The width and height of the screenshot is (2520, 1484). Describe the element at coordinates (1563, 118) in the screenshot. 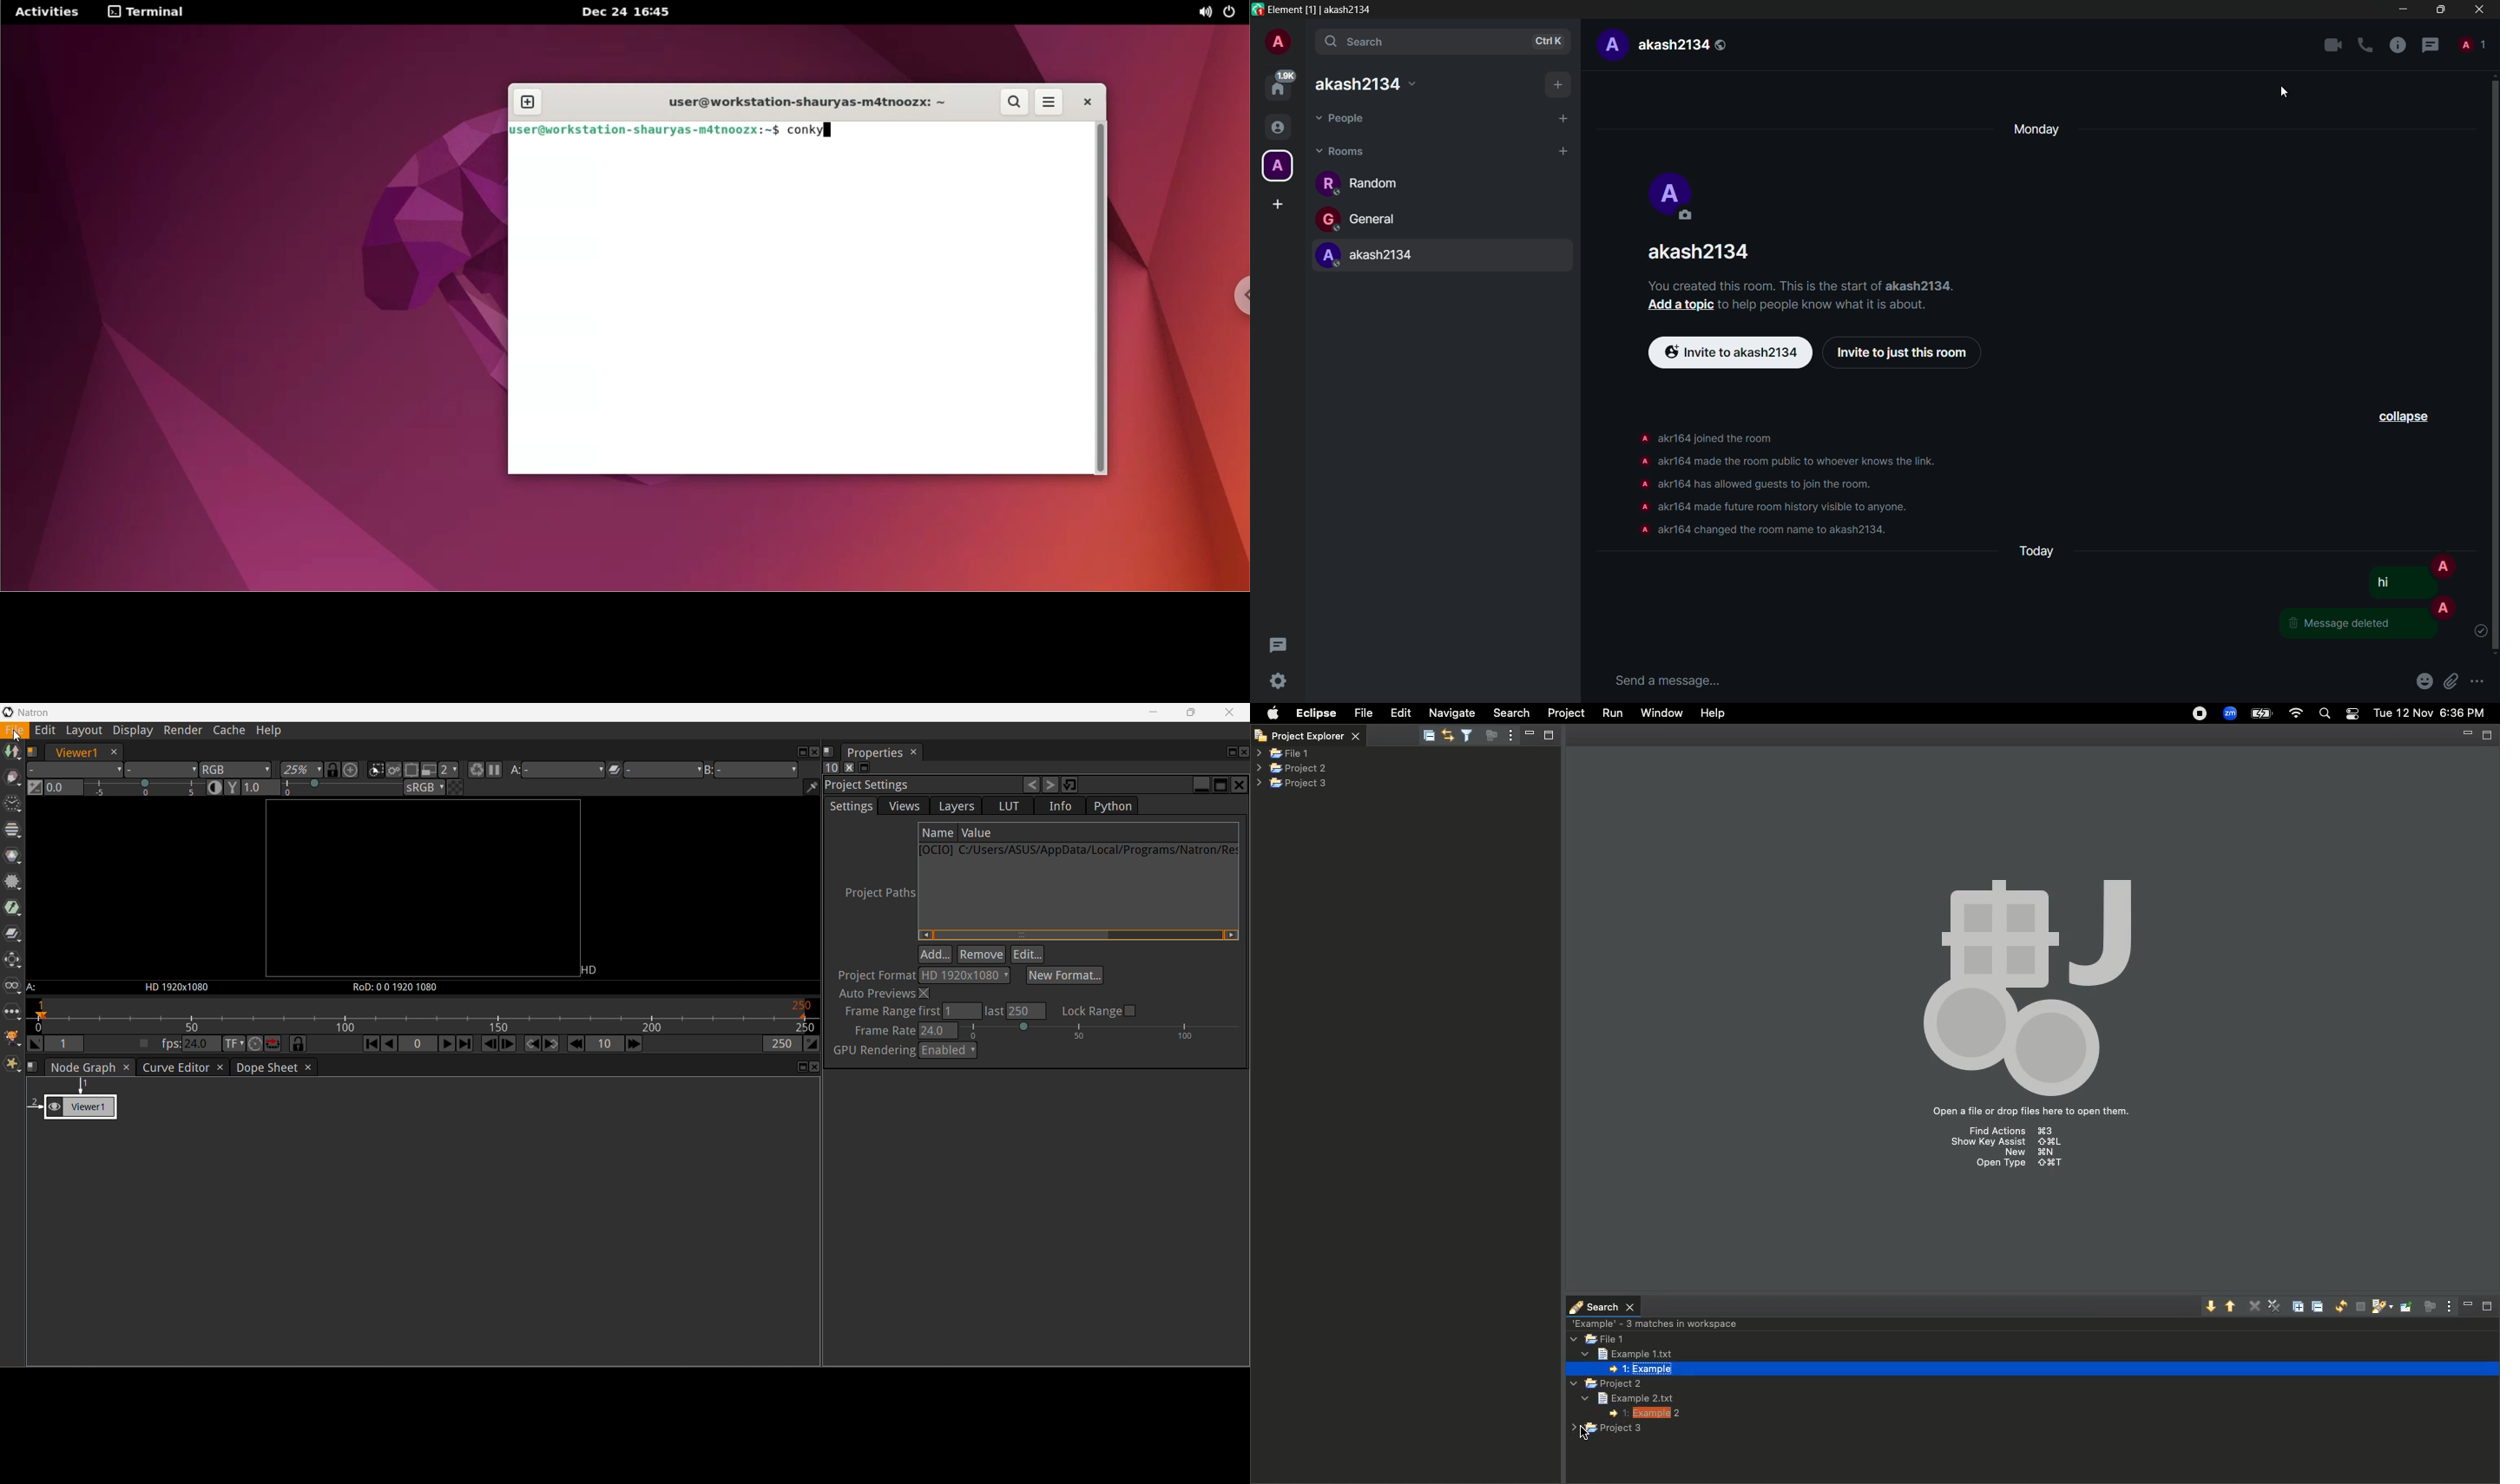

I see `add people` at that location.